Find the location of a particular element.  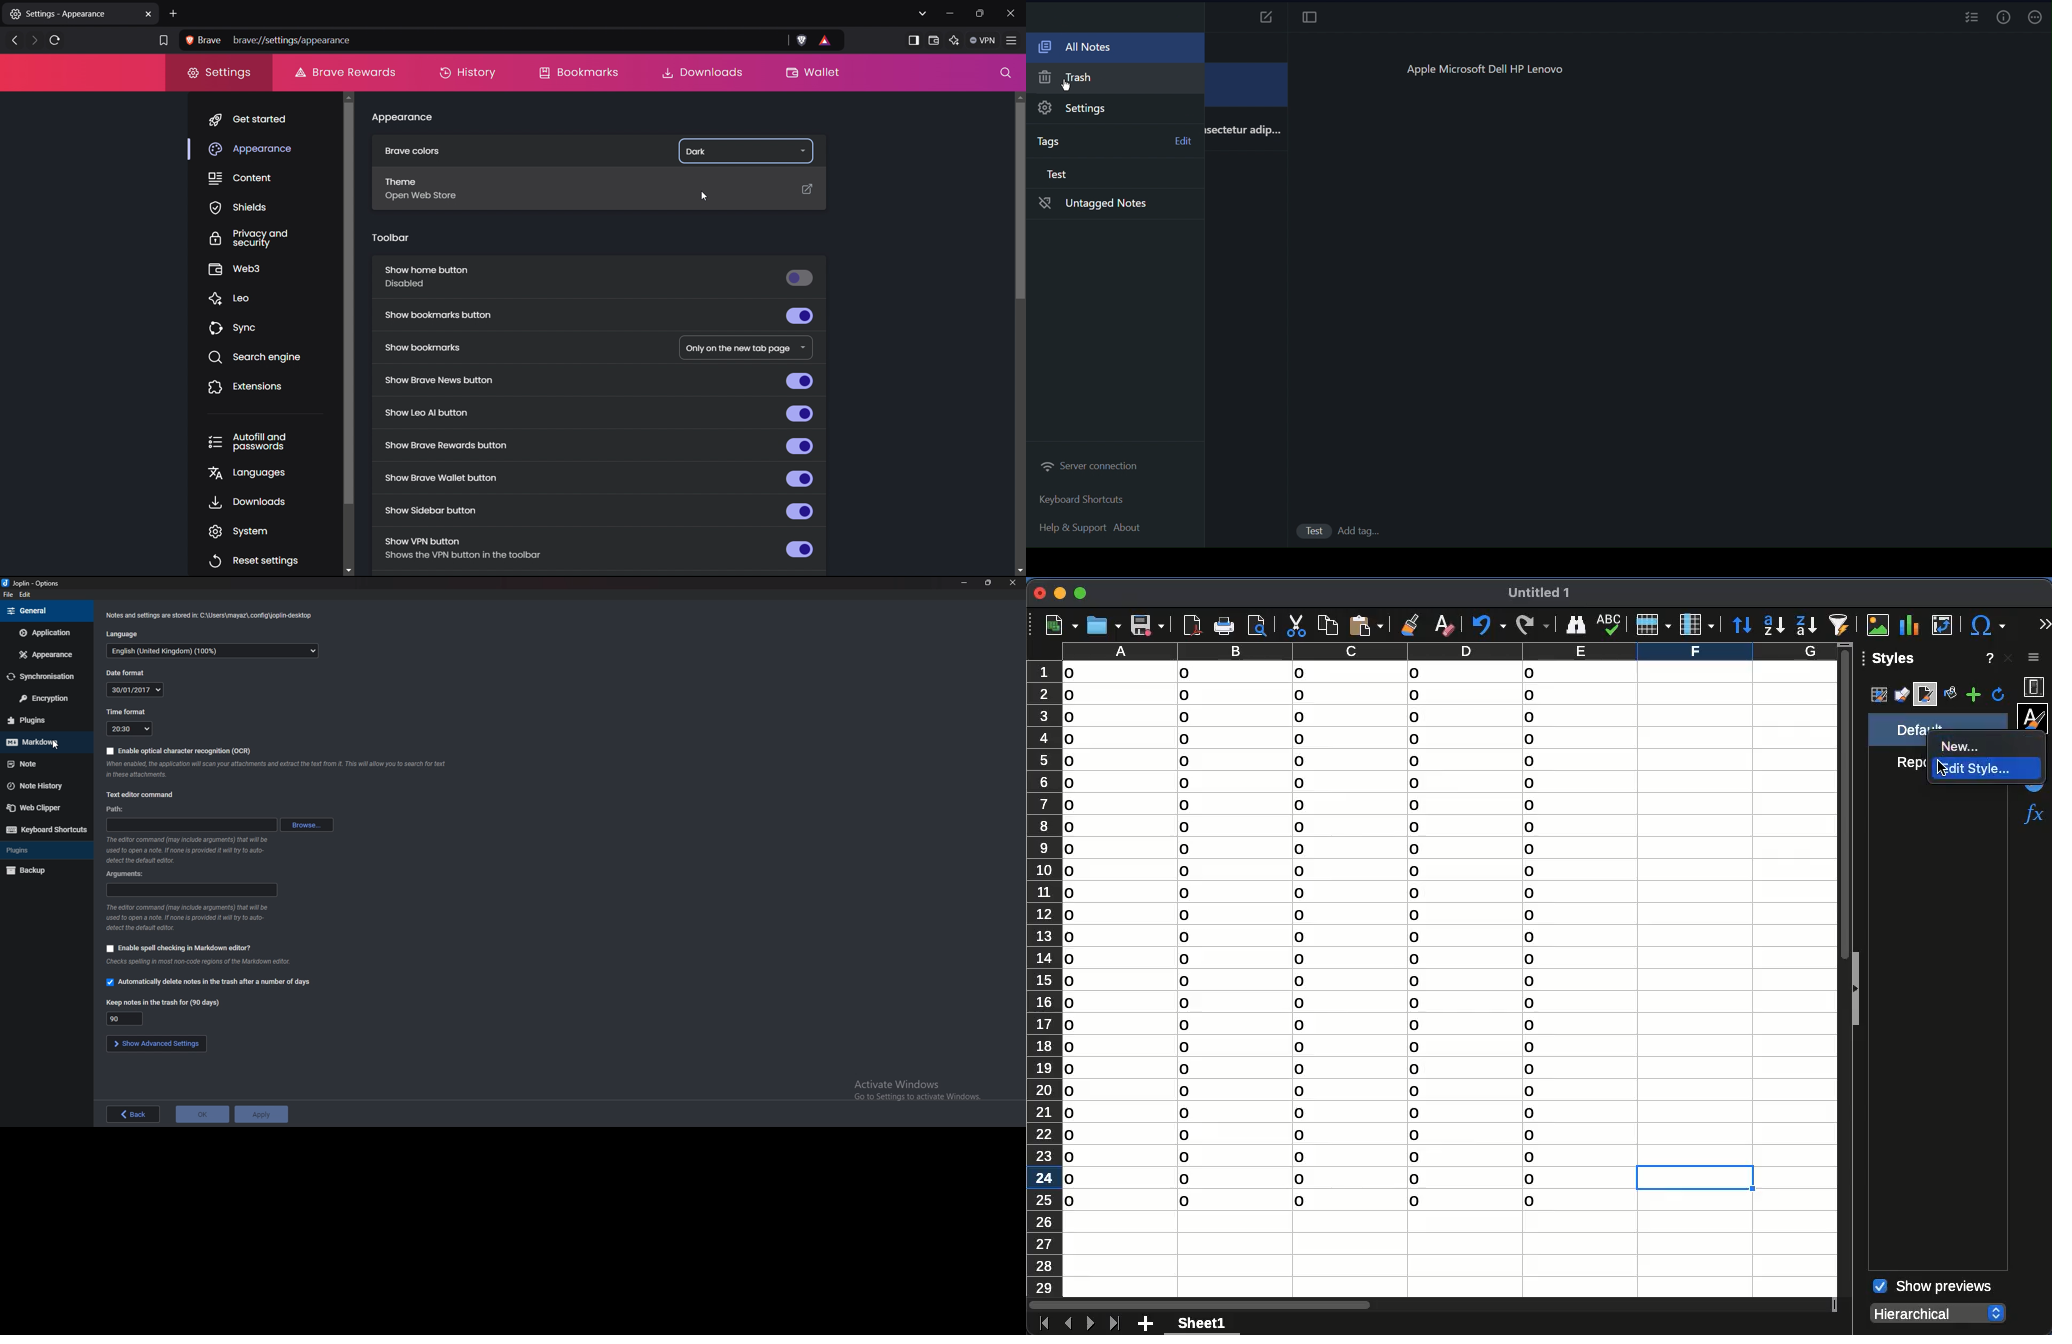

bookmarks is located at coordinates (580, 73).